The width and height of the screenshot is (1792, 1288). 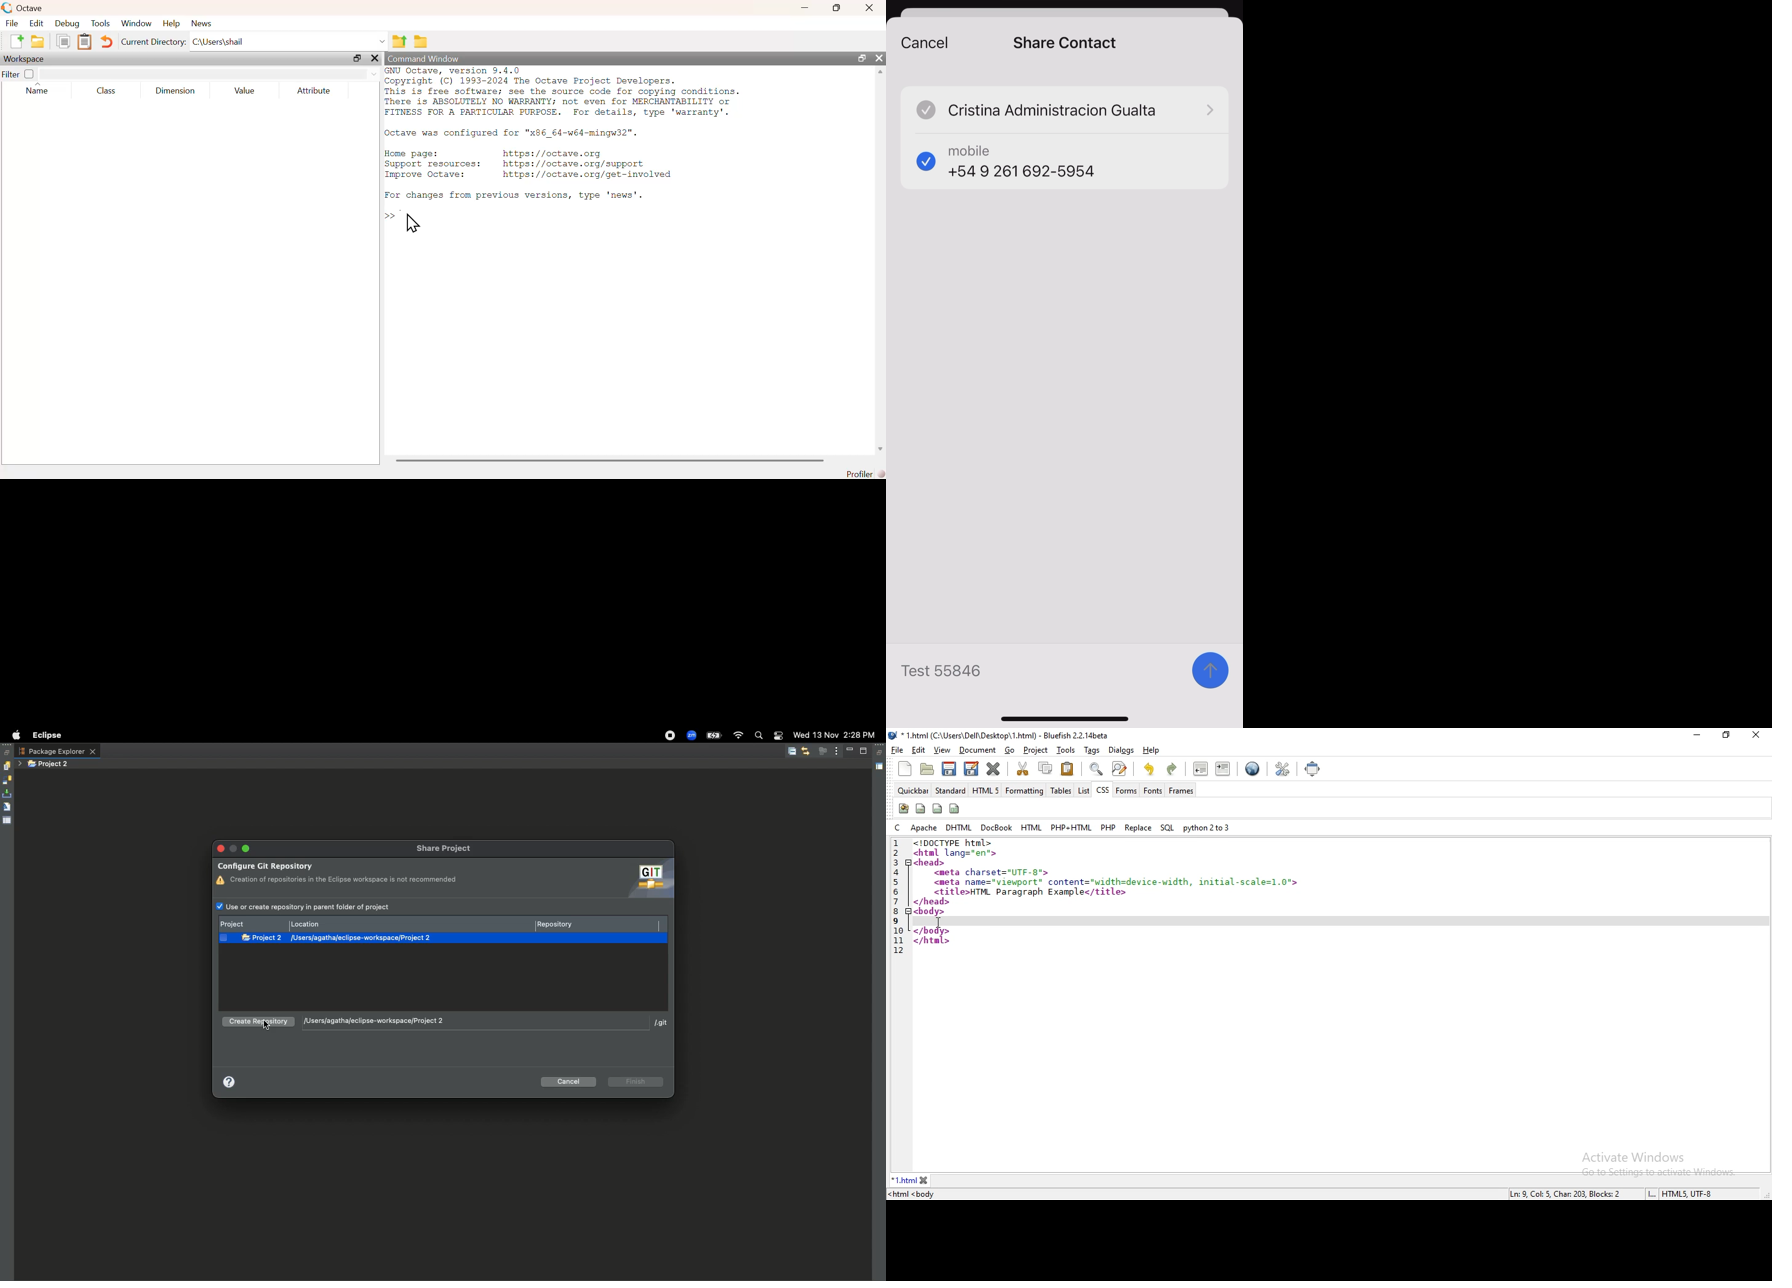 I want to click on python 2 to 3, so click(x=1206, y=828).